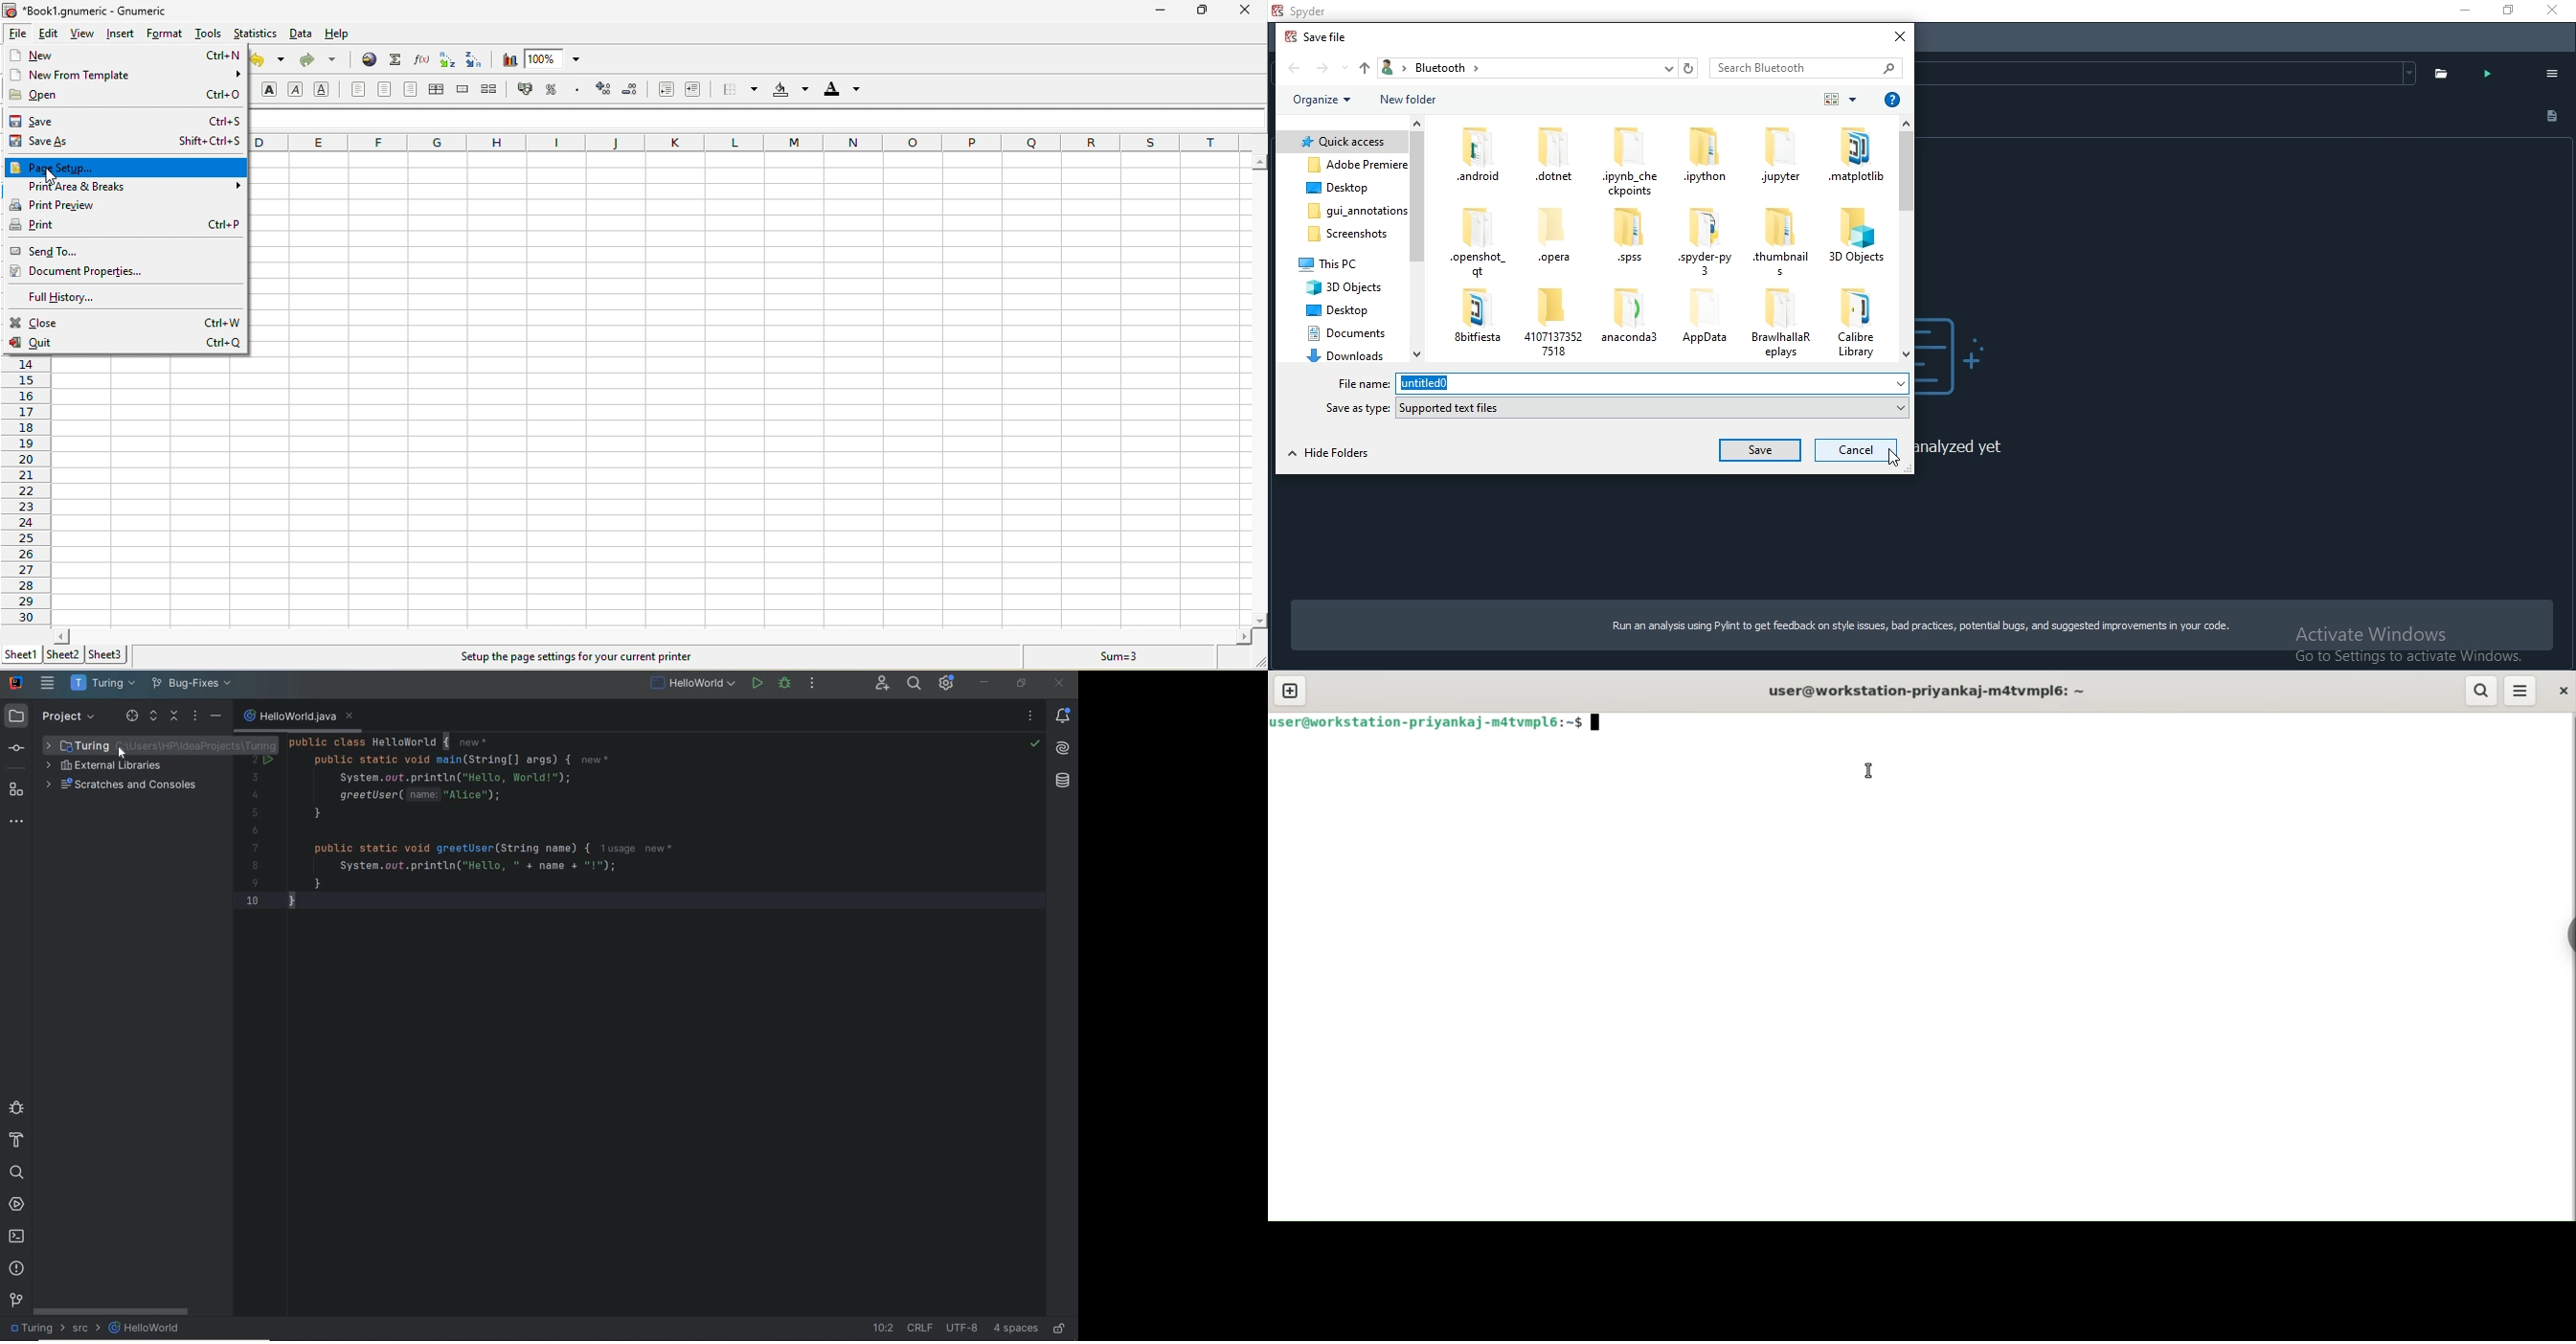 This screenshot has width=2576, height=1344. What do you see at coordinates (1342, 213) in the screenshot?
I see `gui annotations` at bounding box center [1342, 213].